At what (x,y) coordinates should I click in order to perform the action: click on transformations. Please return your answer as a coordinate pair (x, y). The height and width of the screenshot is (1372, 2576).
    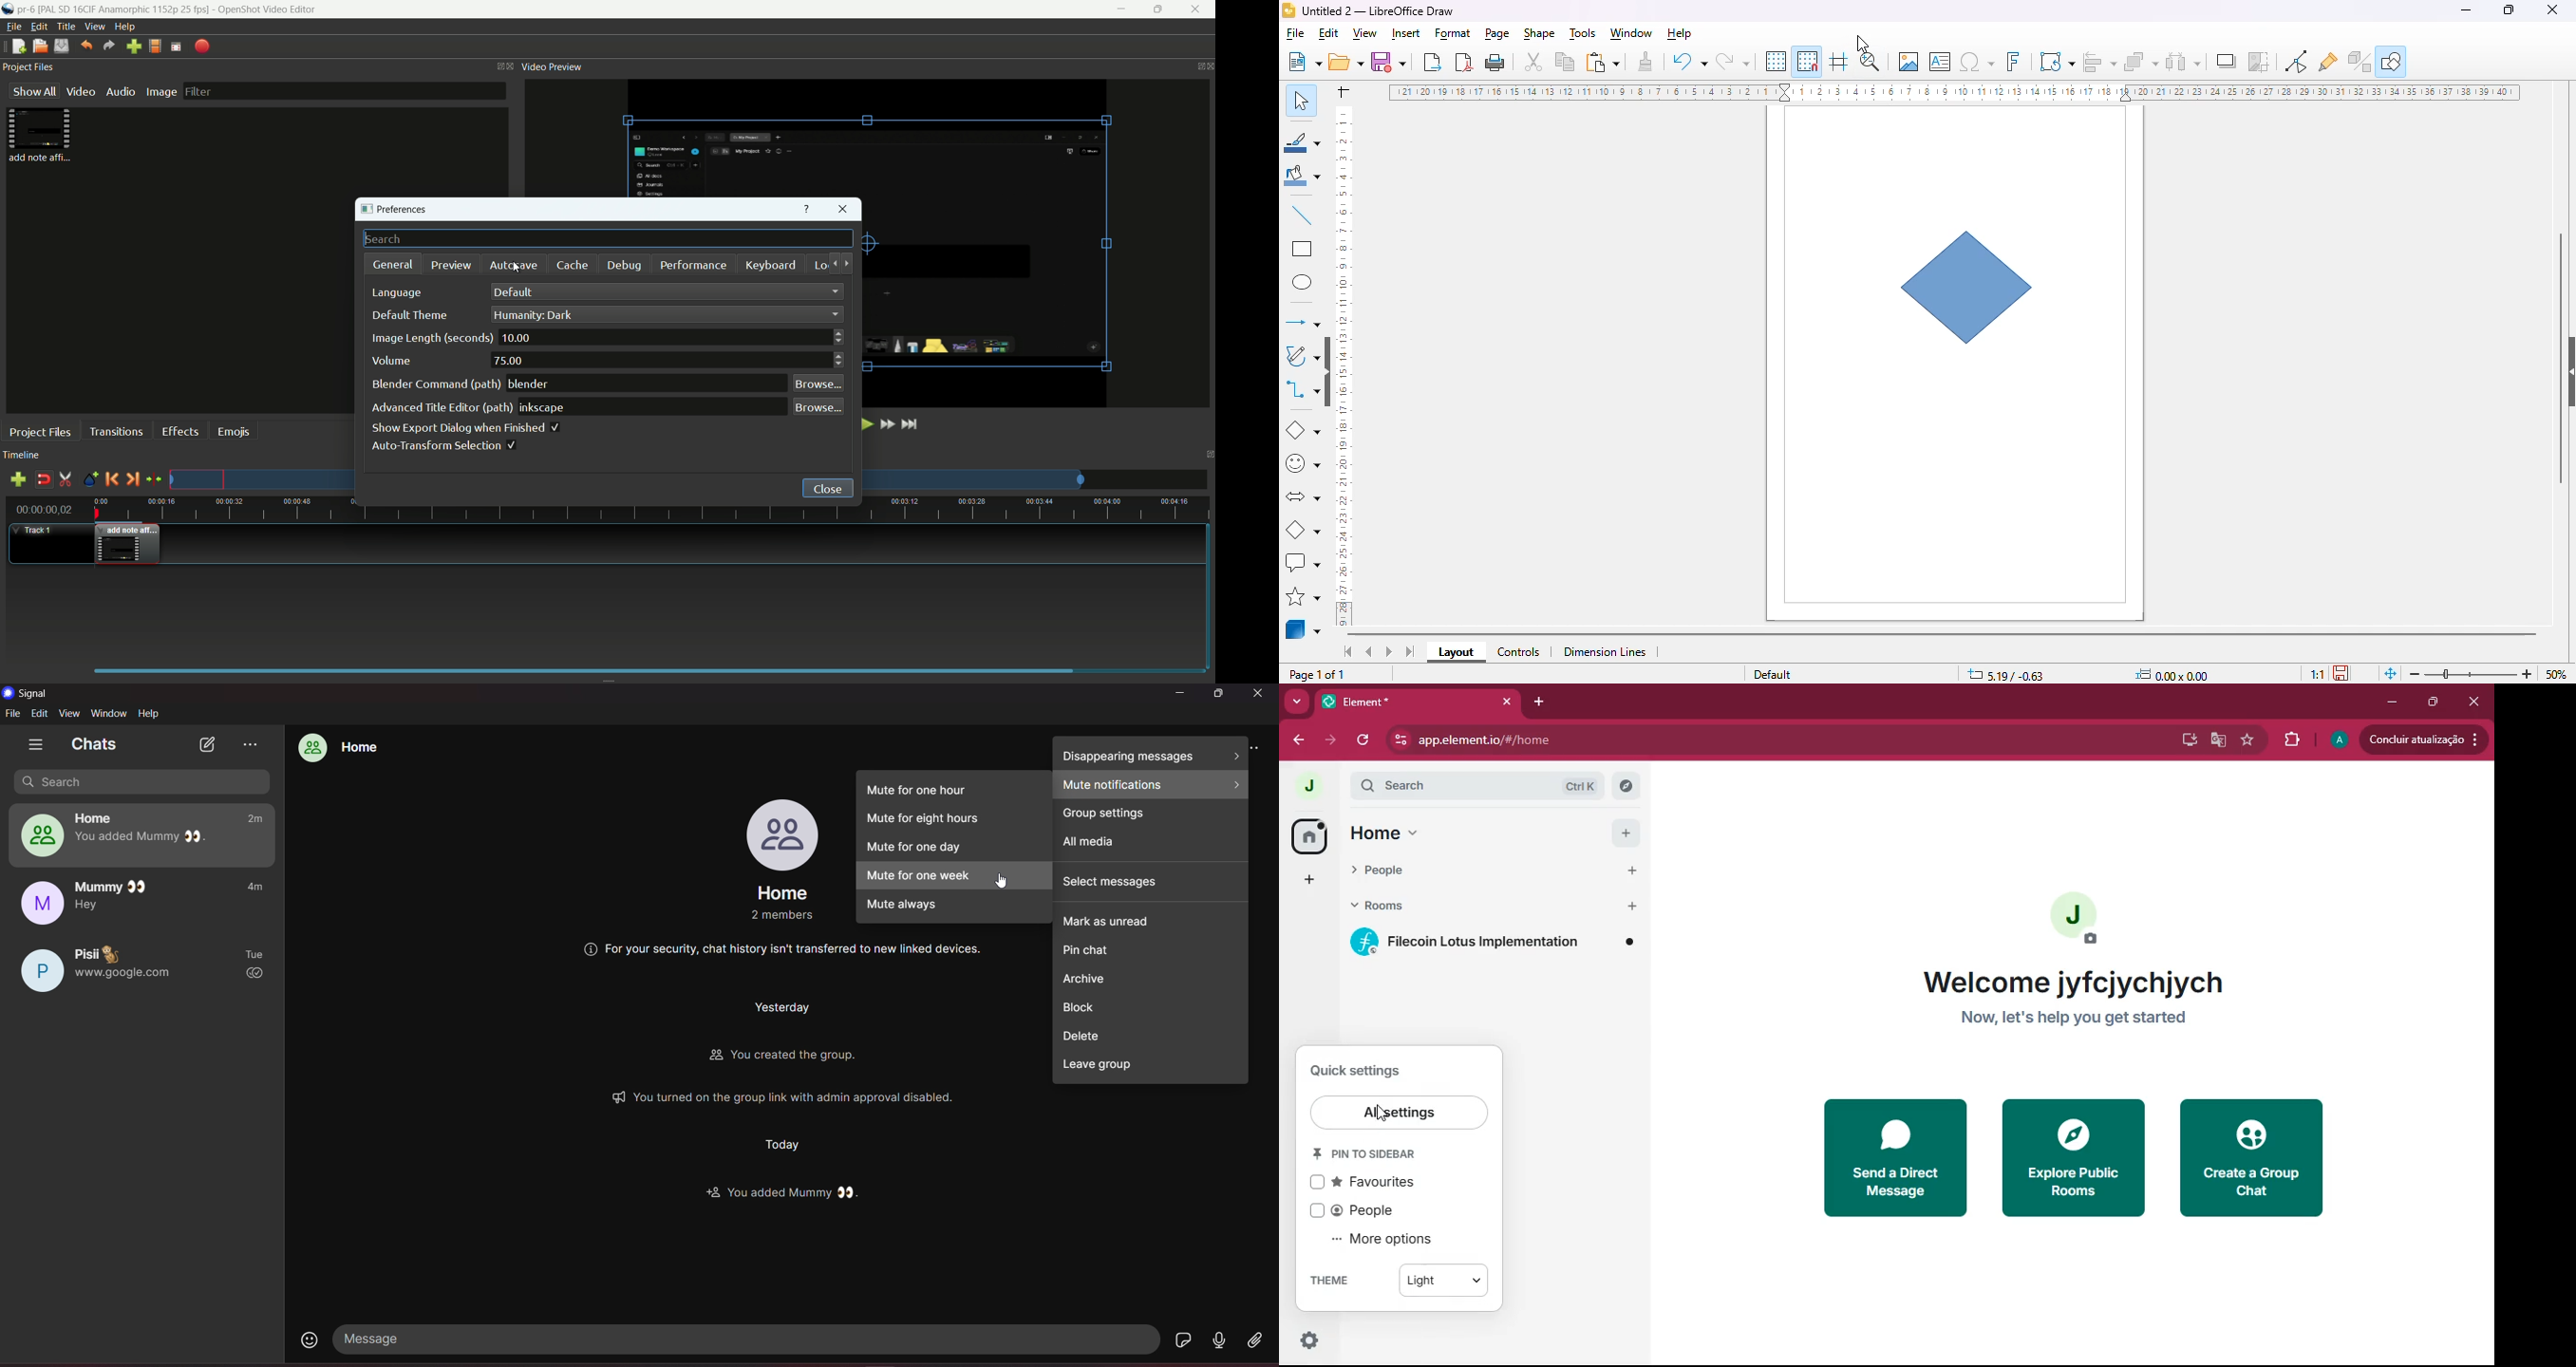
    Looking at the image, I should click on (2057, 62).